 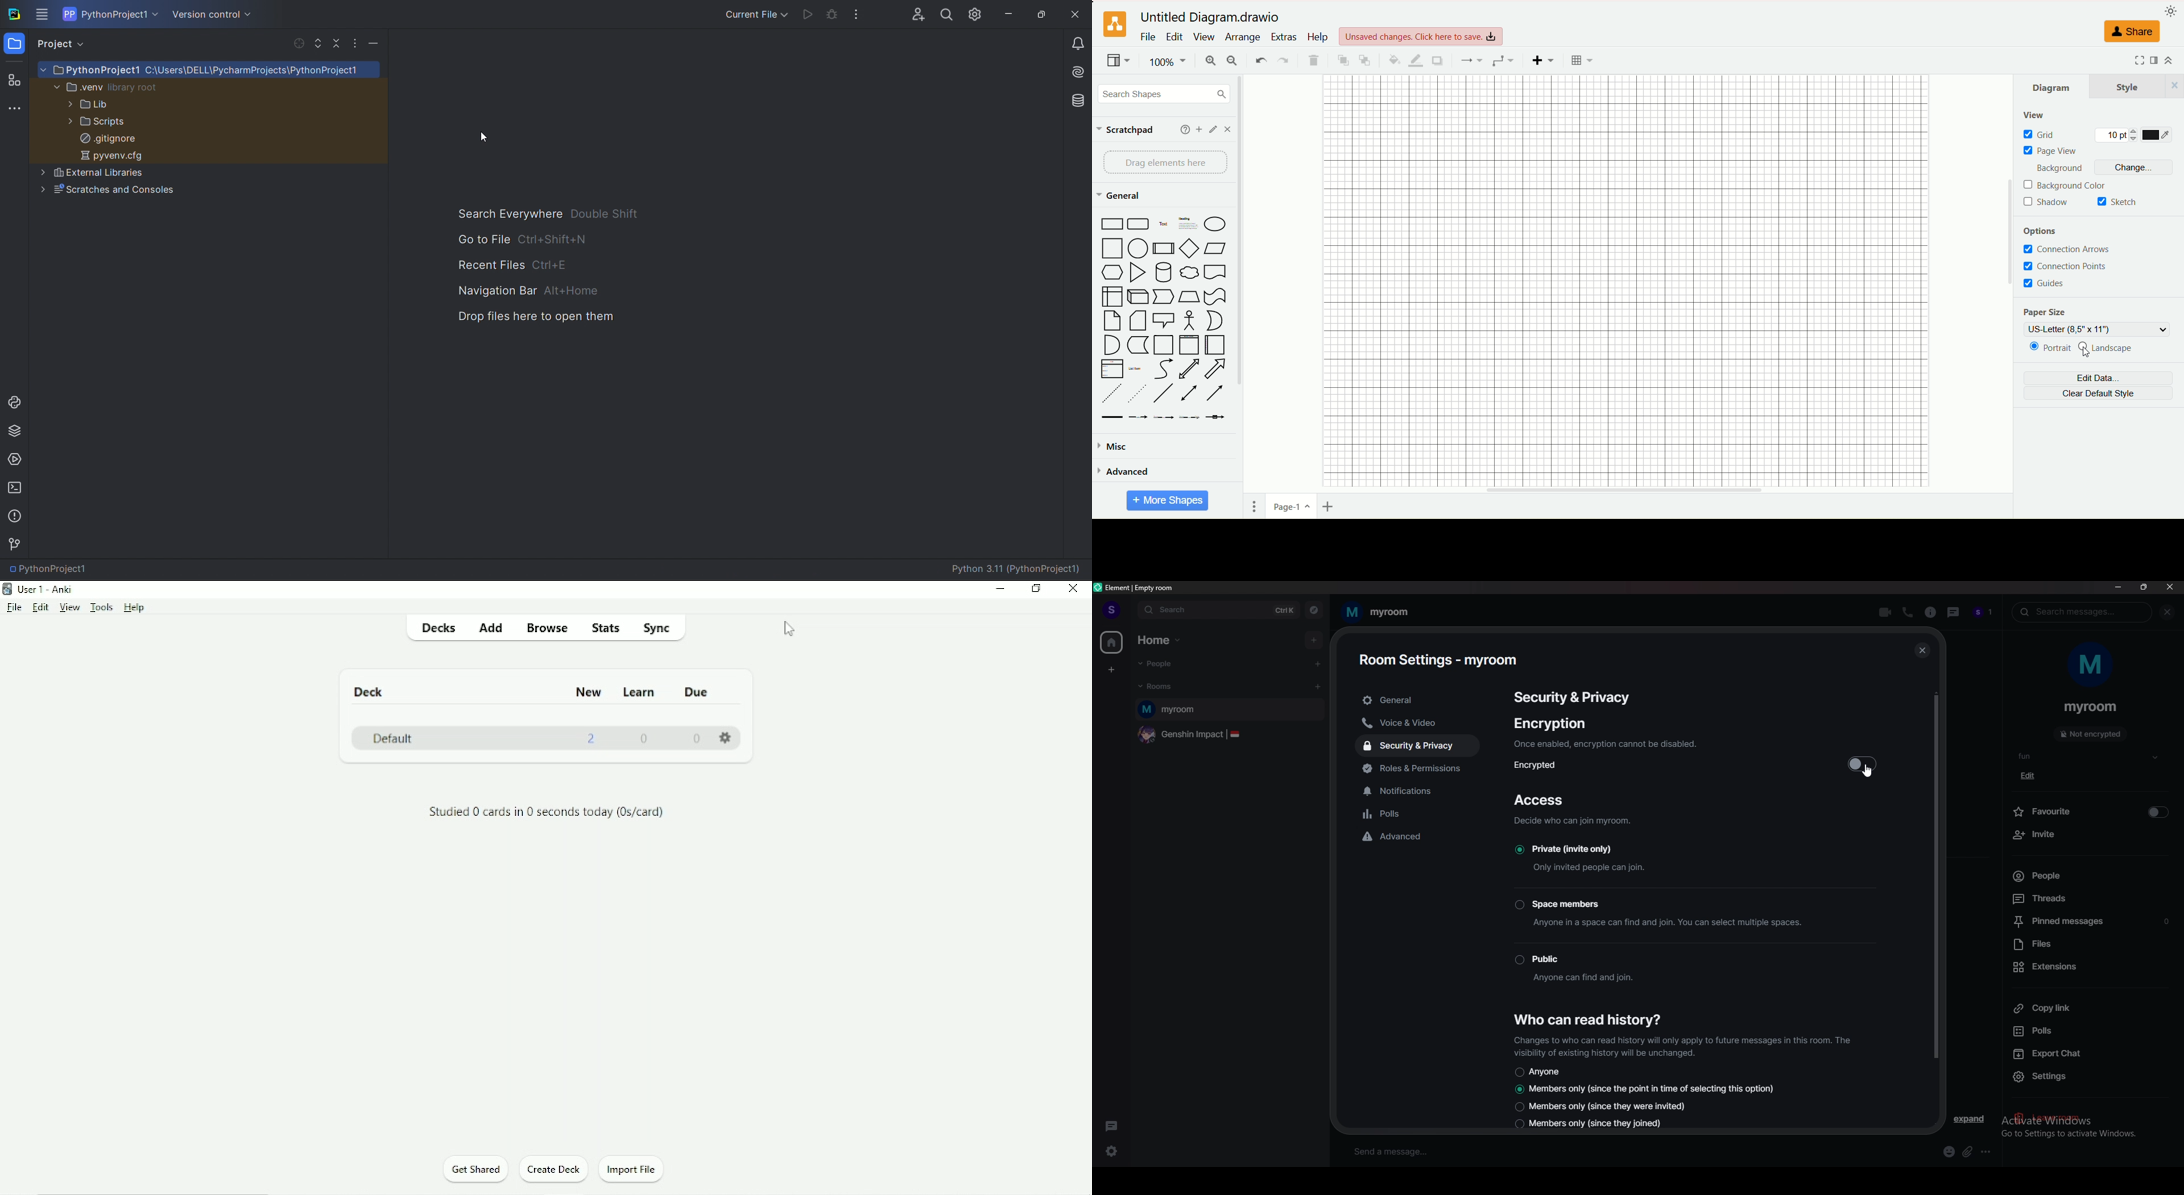 I want to click on threads, so click(x=2090, y=899).